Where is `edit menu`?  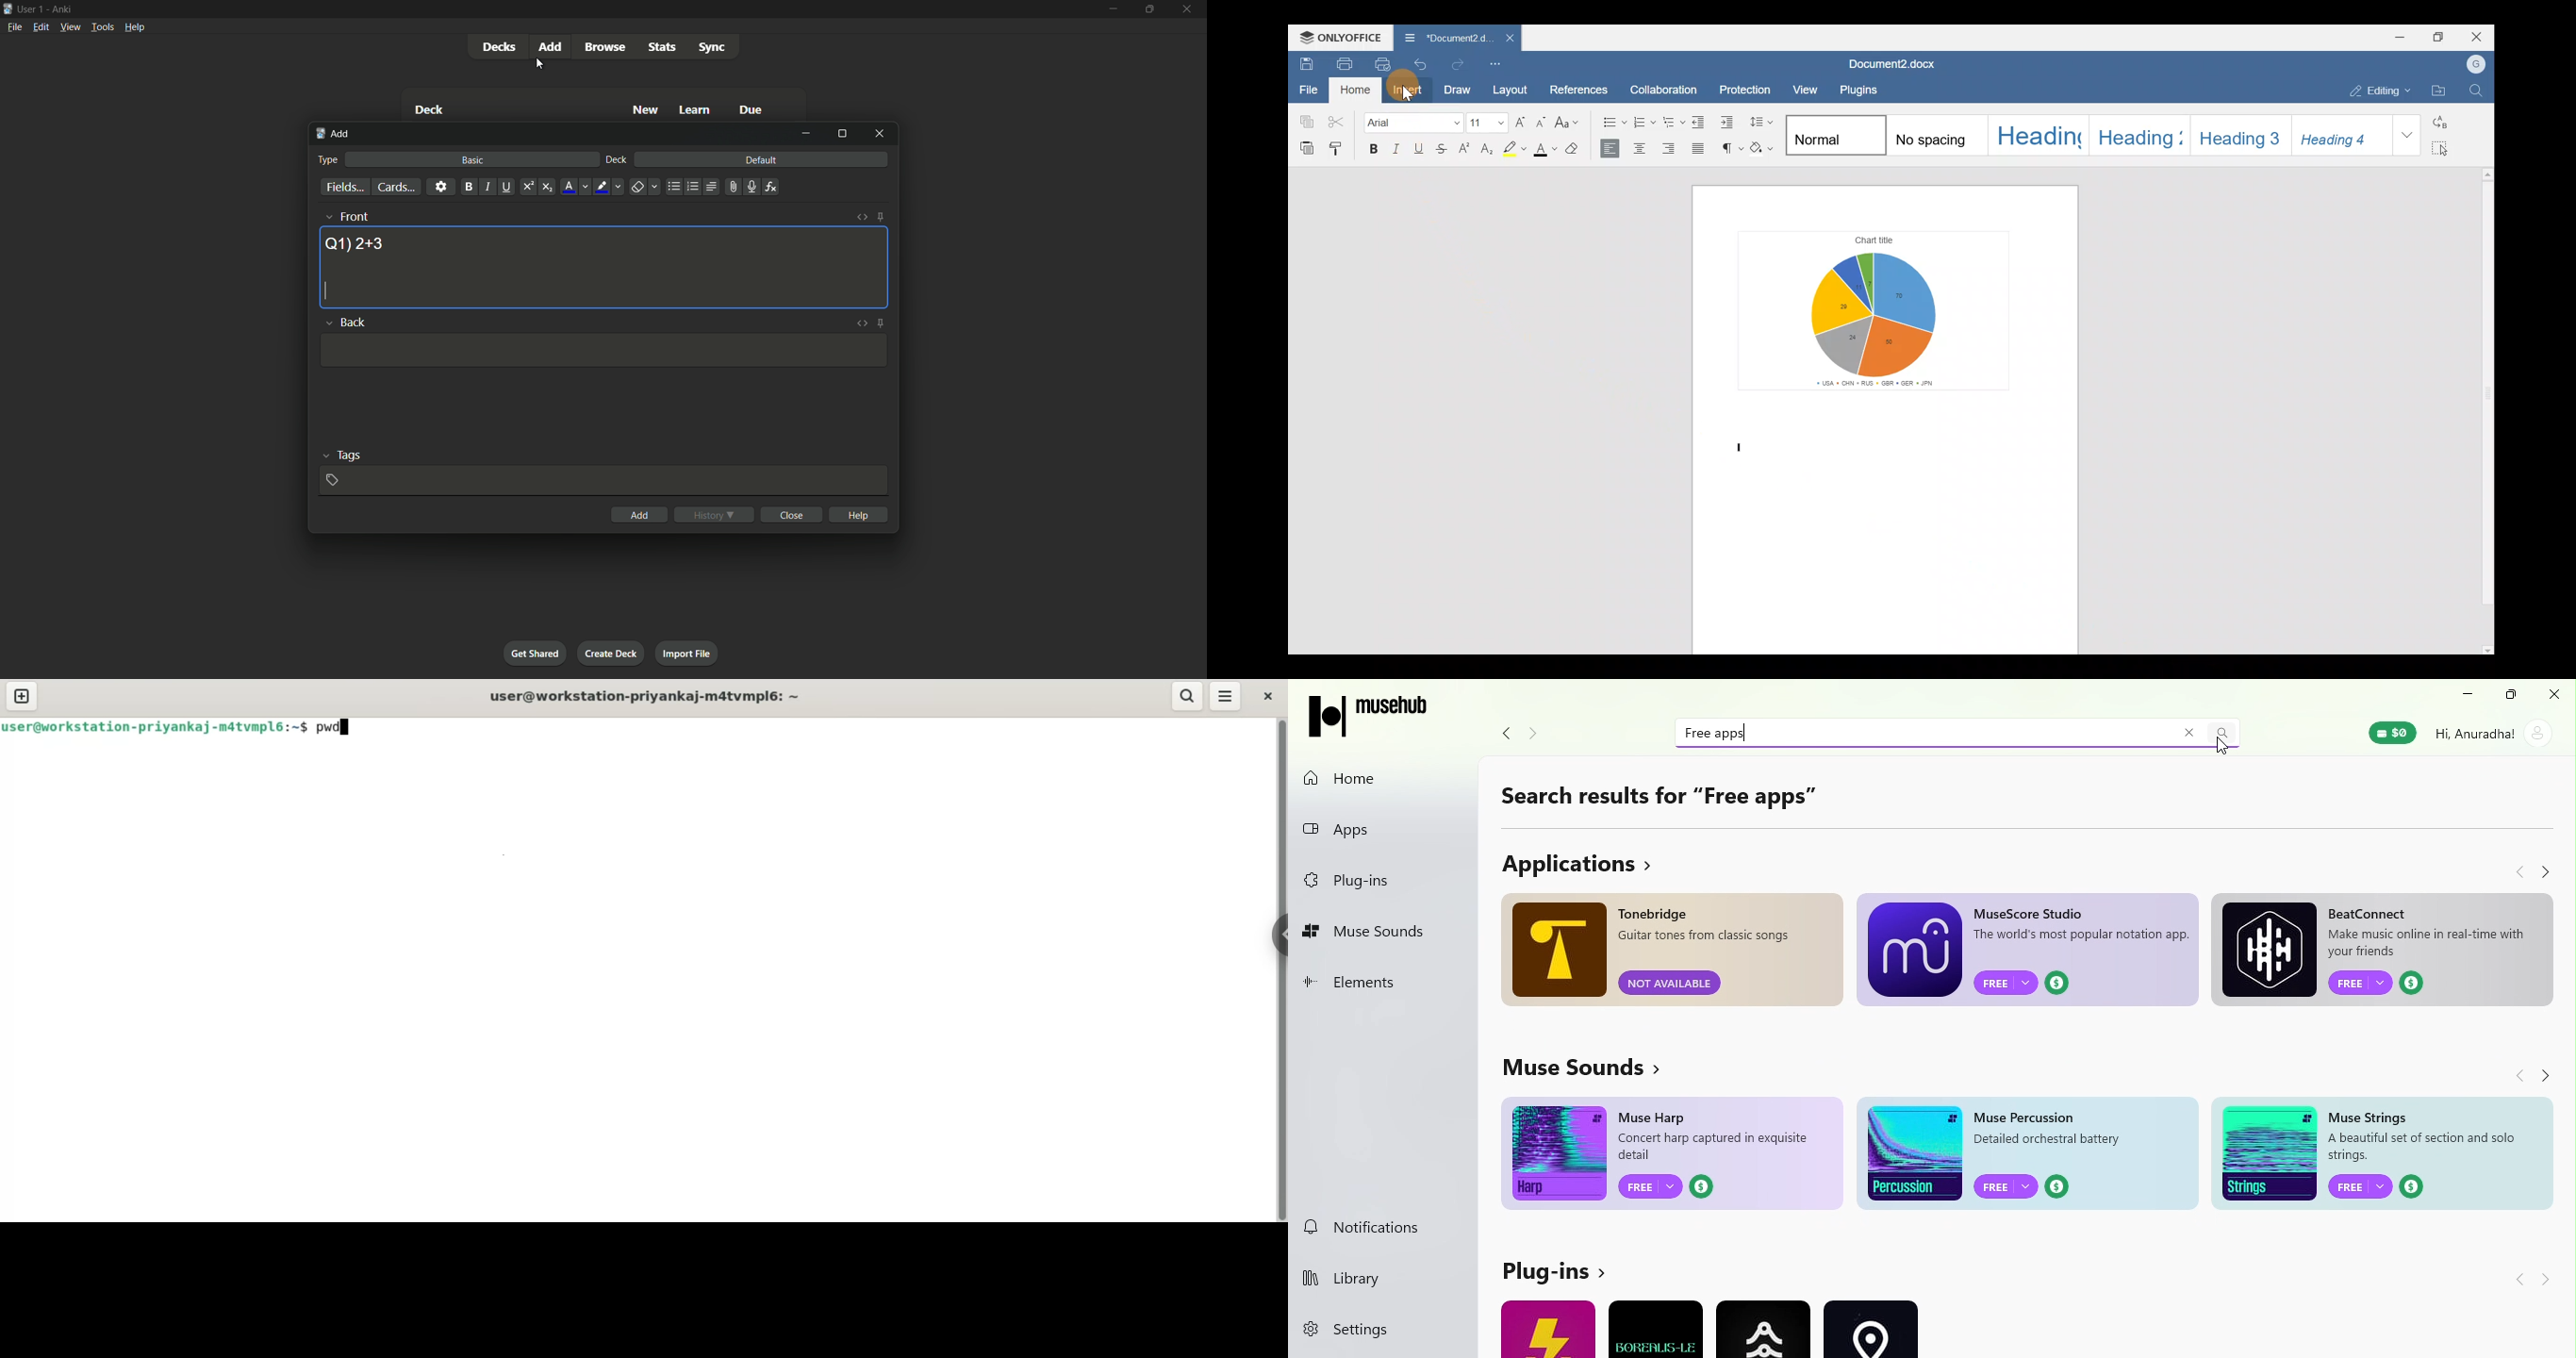 edit menu is located at coordinates (41, 26).